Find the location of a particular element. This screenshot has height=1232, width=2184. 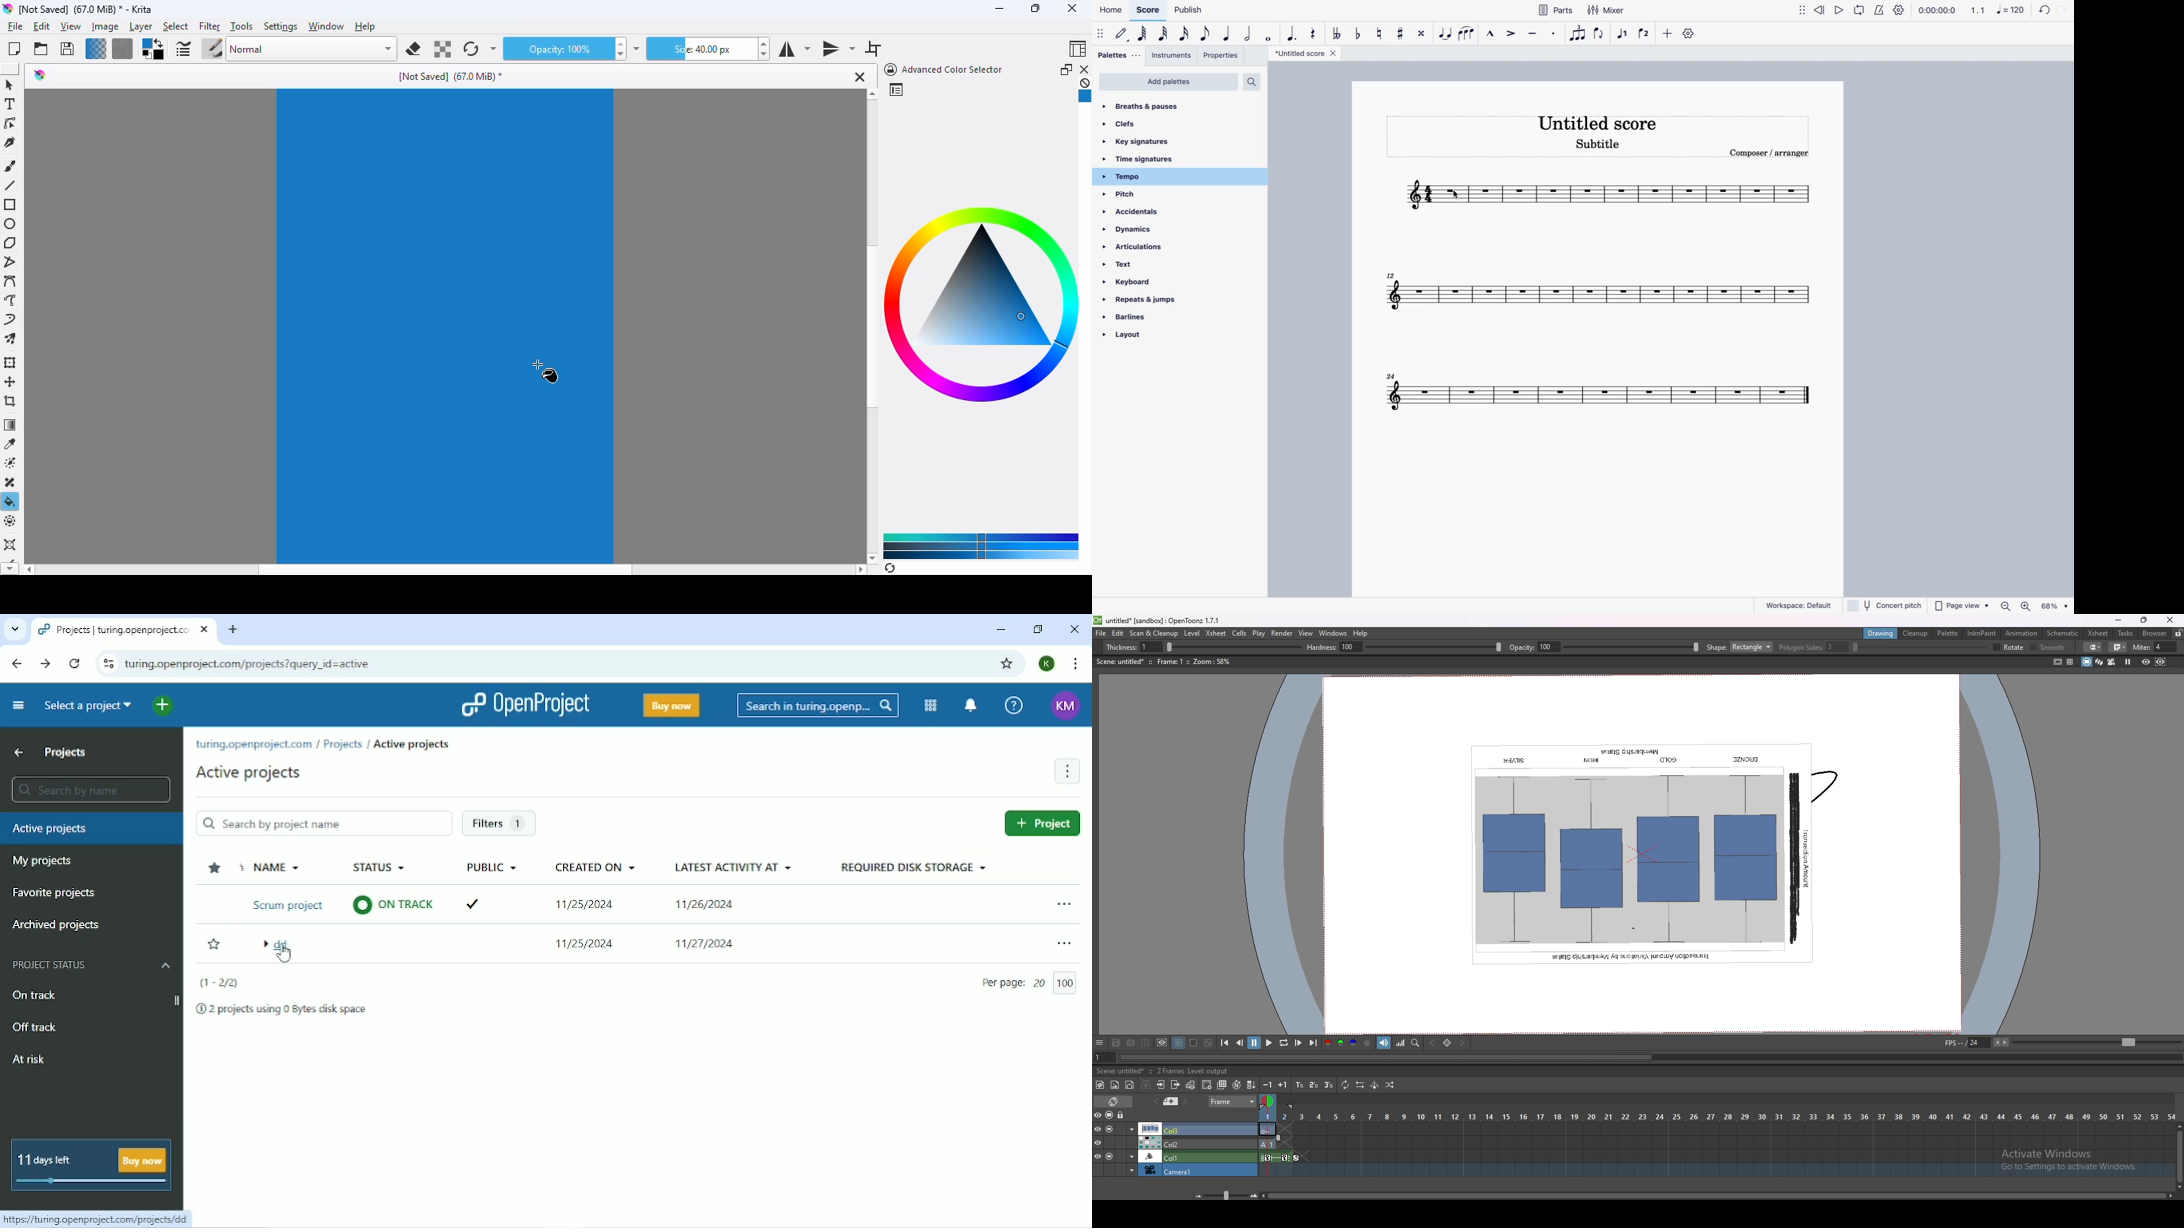

11/25/2024 is located at coordinates (586, 902).